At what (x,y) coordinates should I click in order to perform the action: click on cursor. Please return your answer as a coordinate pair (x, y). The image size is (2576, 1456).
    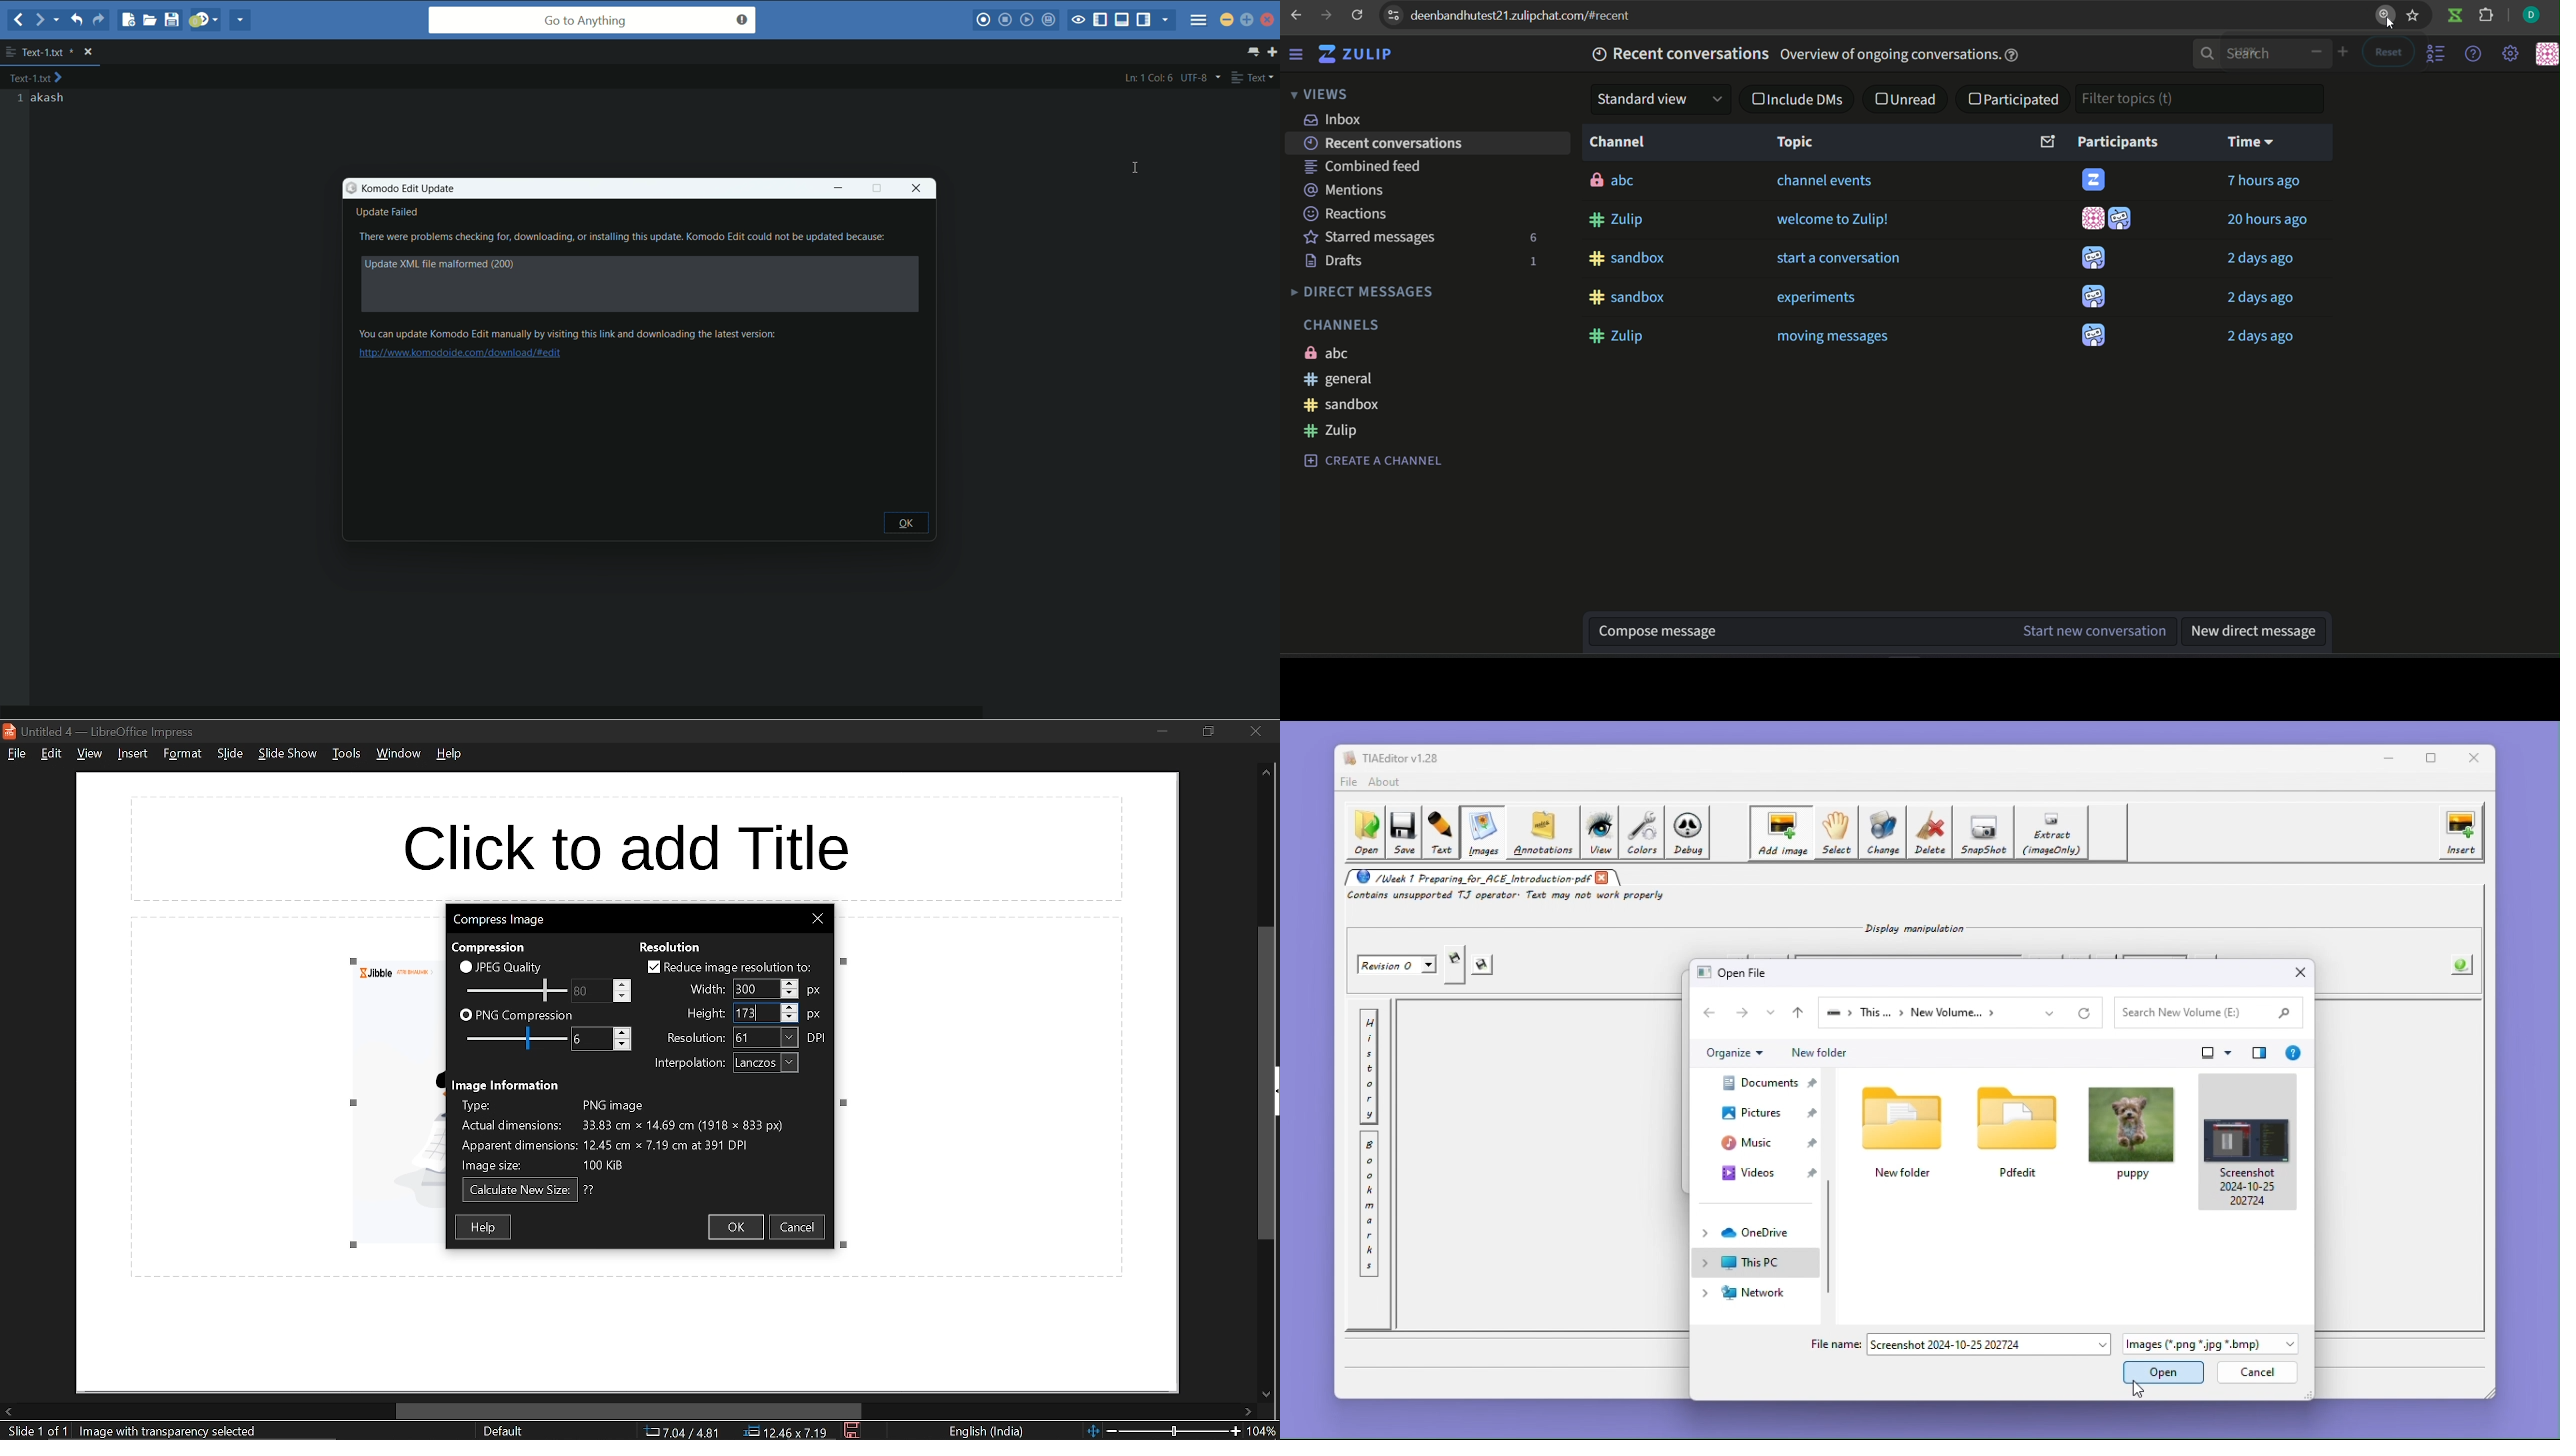
    Looking at the image, I should click on (2384, 20).